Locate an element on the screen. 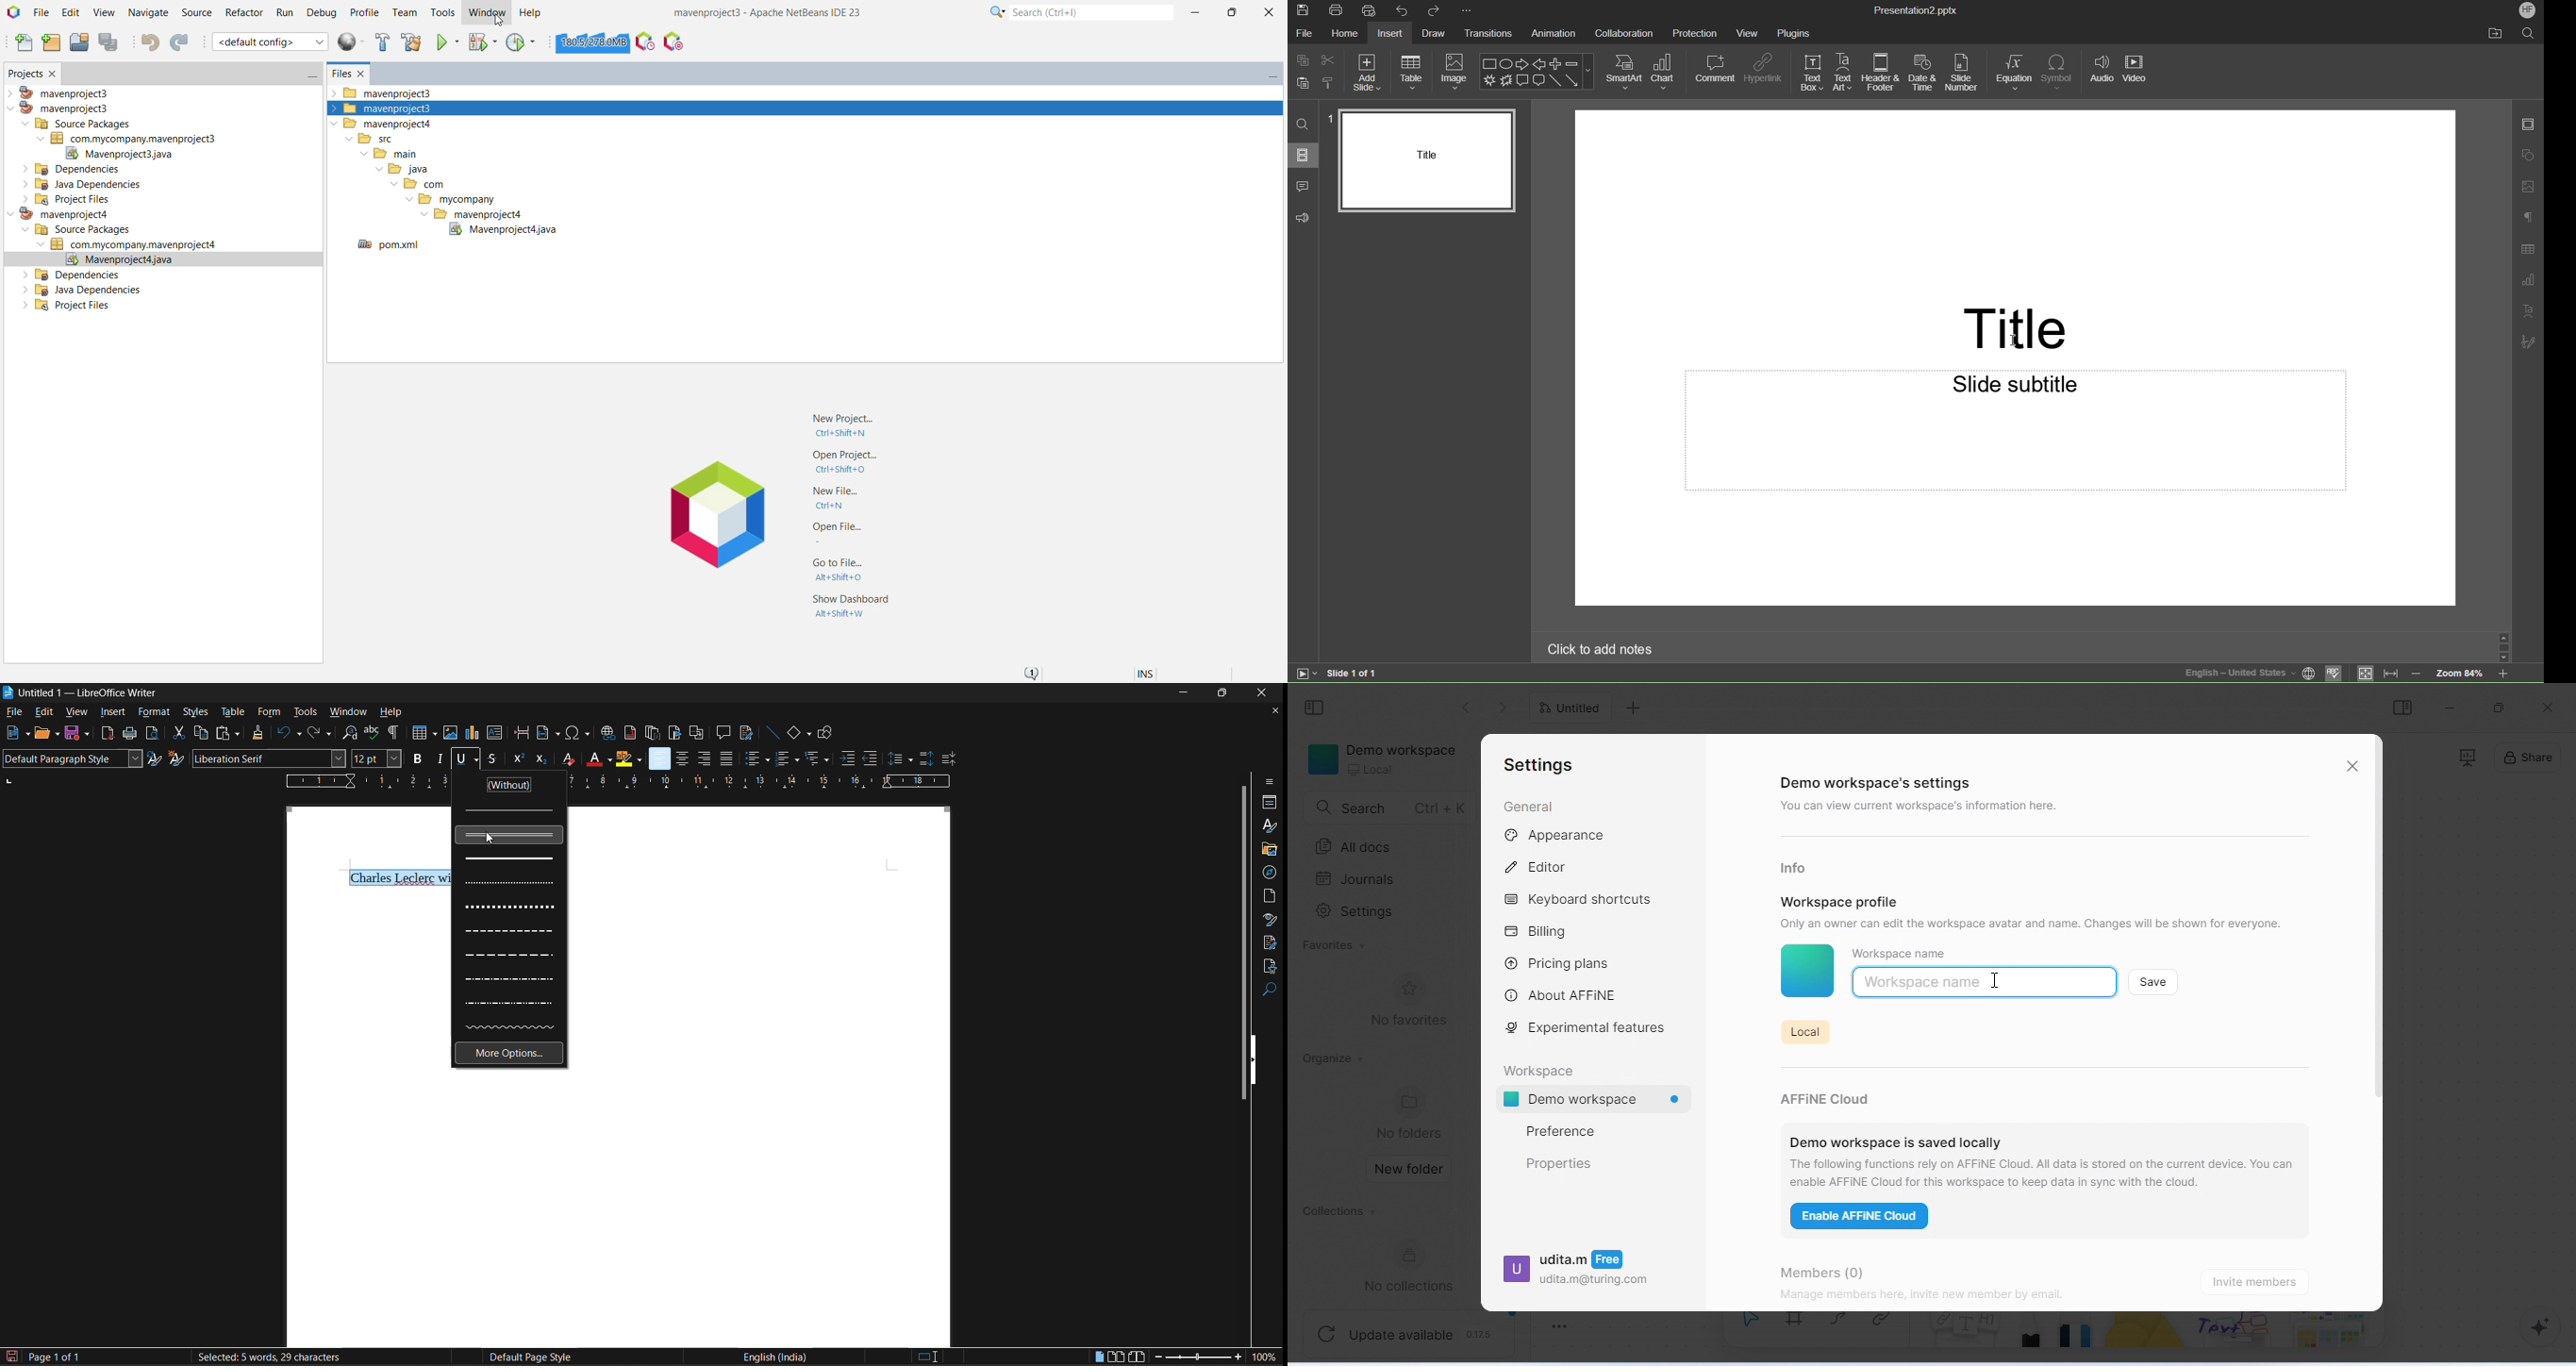 Image resolution: width=2576 pixels, height=1372 pixels. underline is located at coordinates (510, 810).